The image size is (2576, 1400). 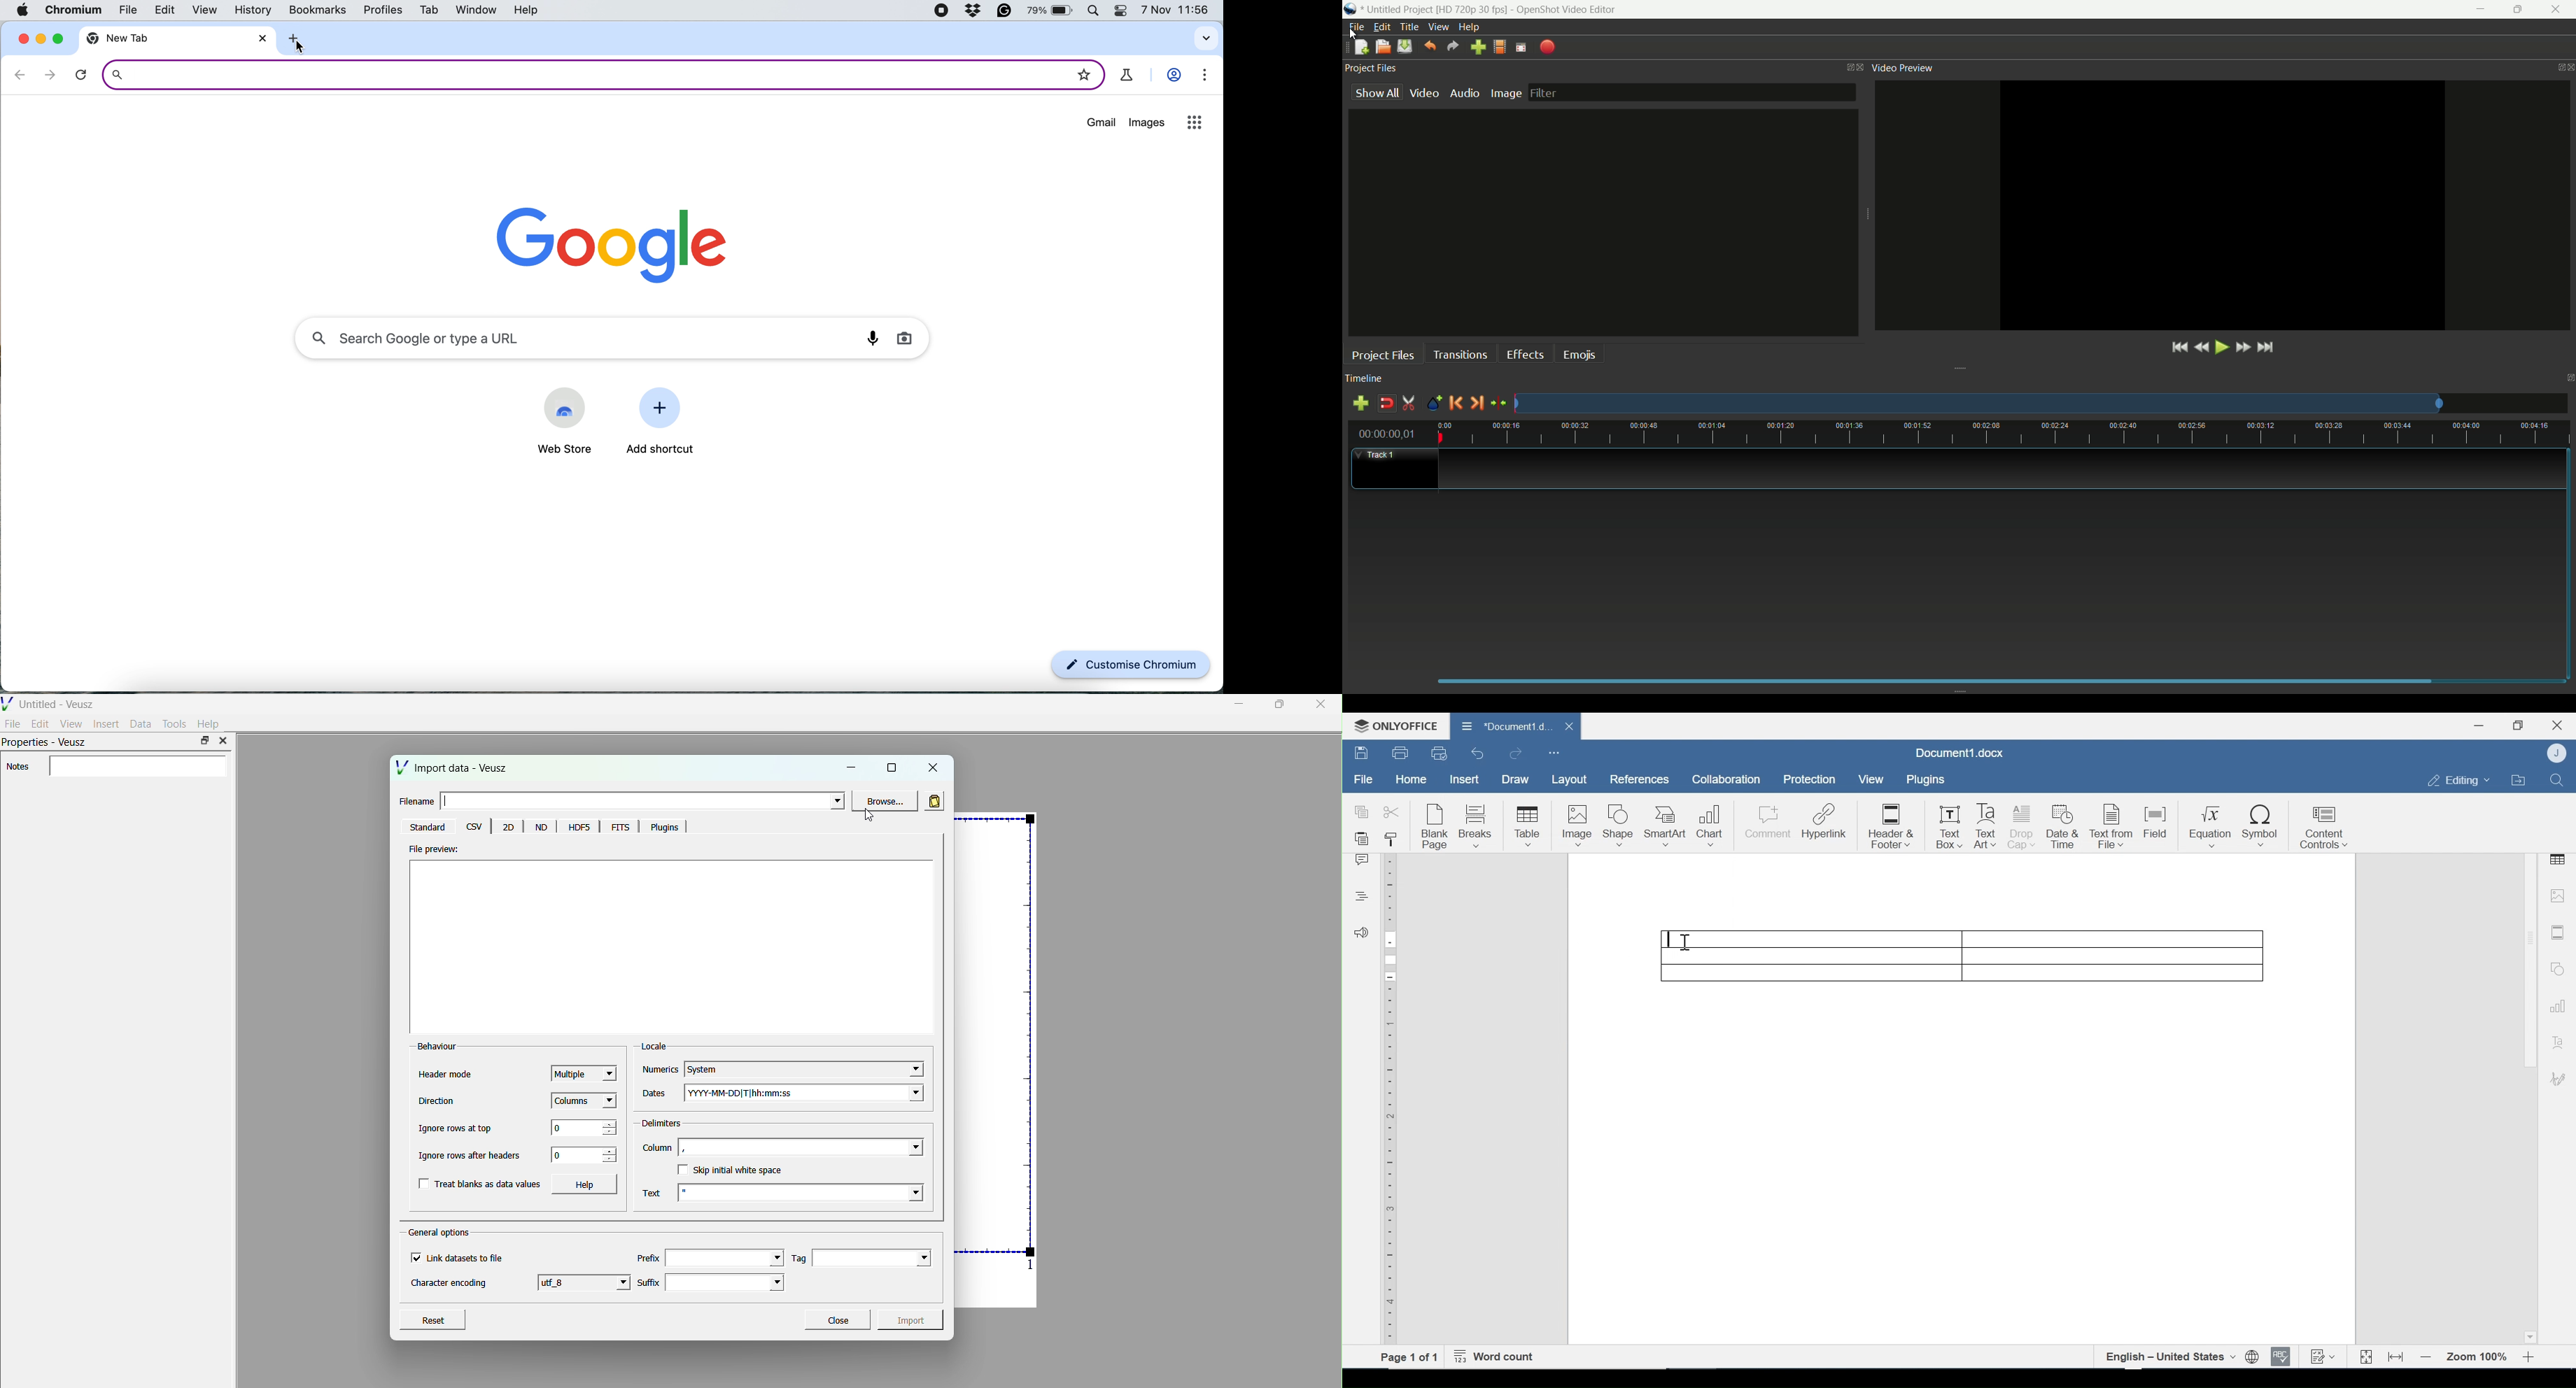 What do you see at coordinates (1378, 92) in the screenshot?
I see `show all` at bounding box center [1378, 92].